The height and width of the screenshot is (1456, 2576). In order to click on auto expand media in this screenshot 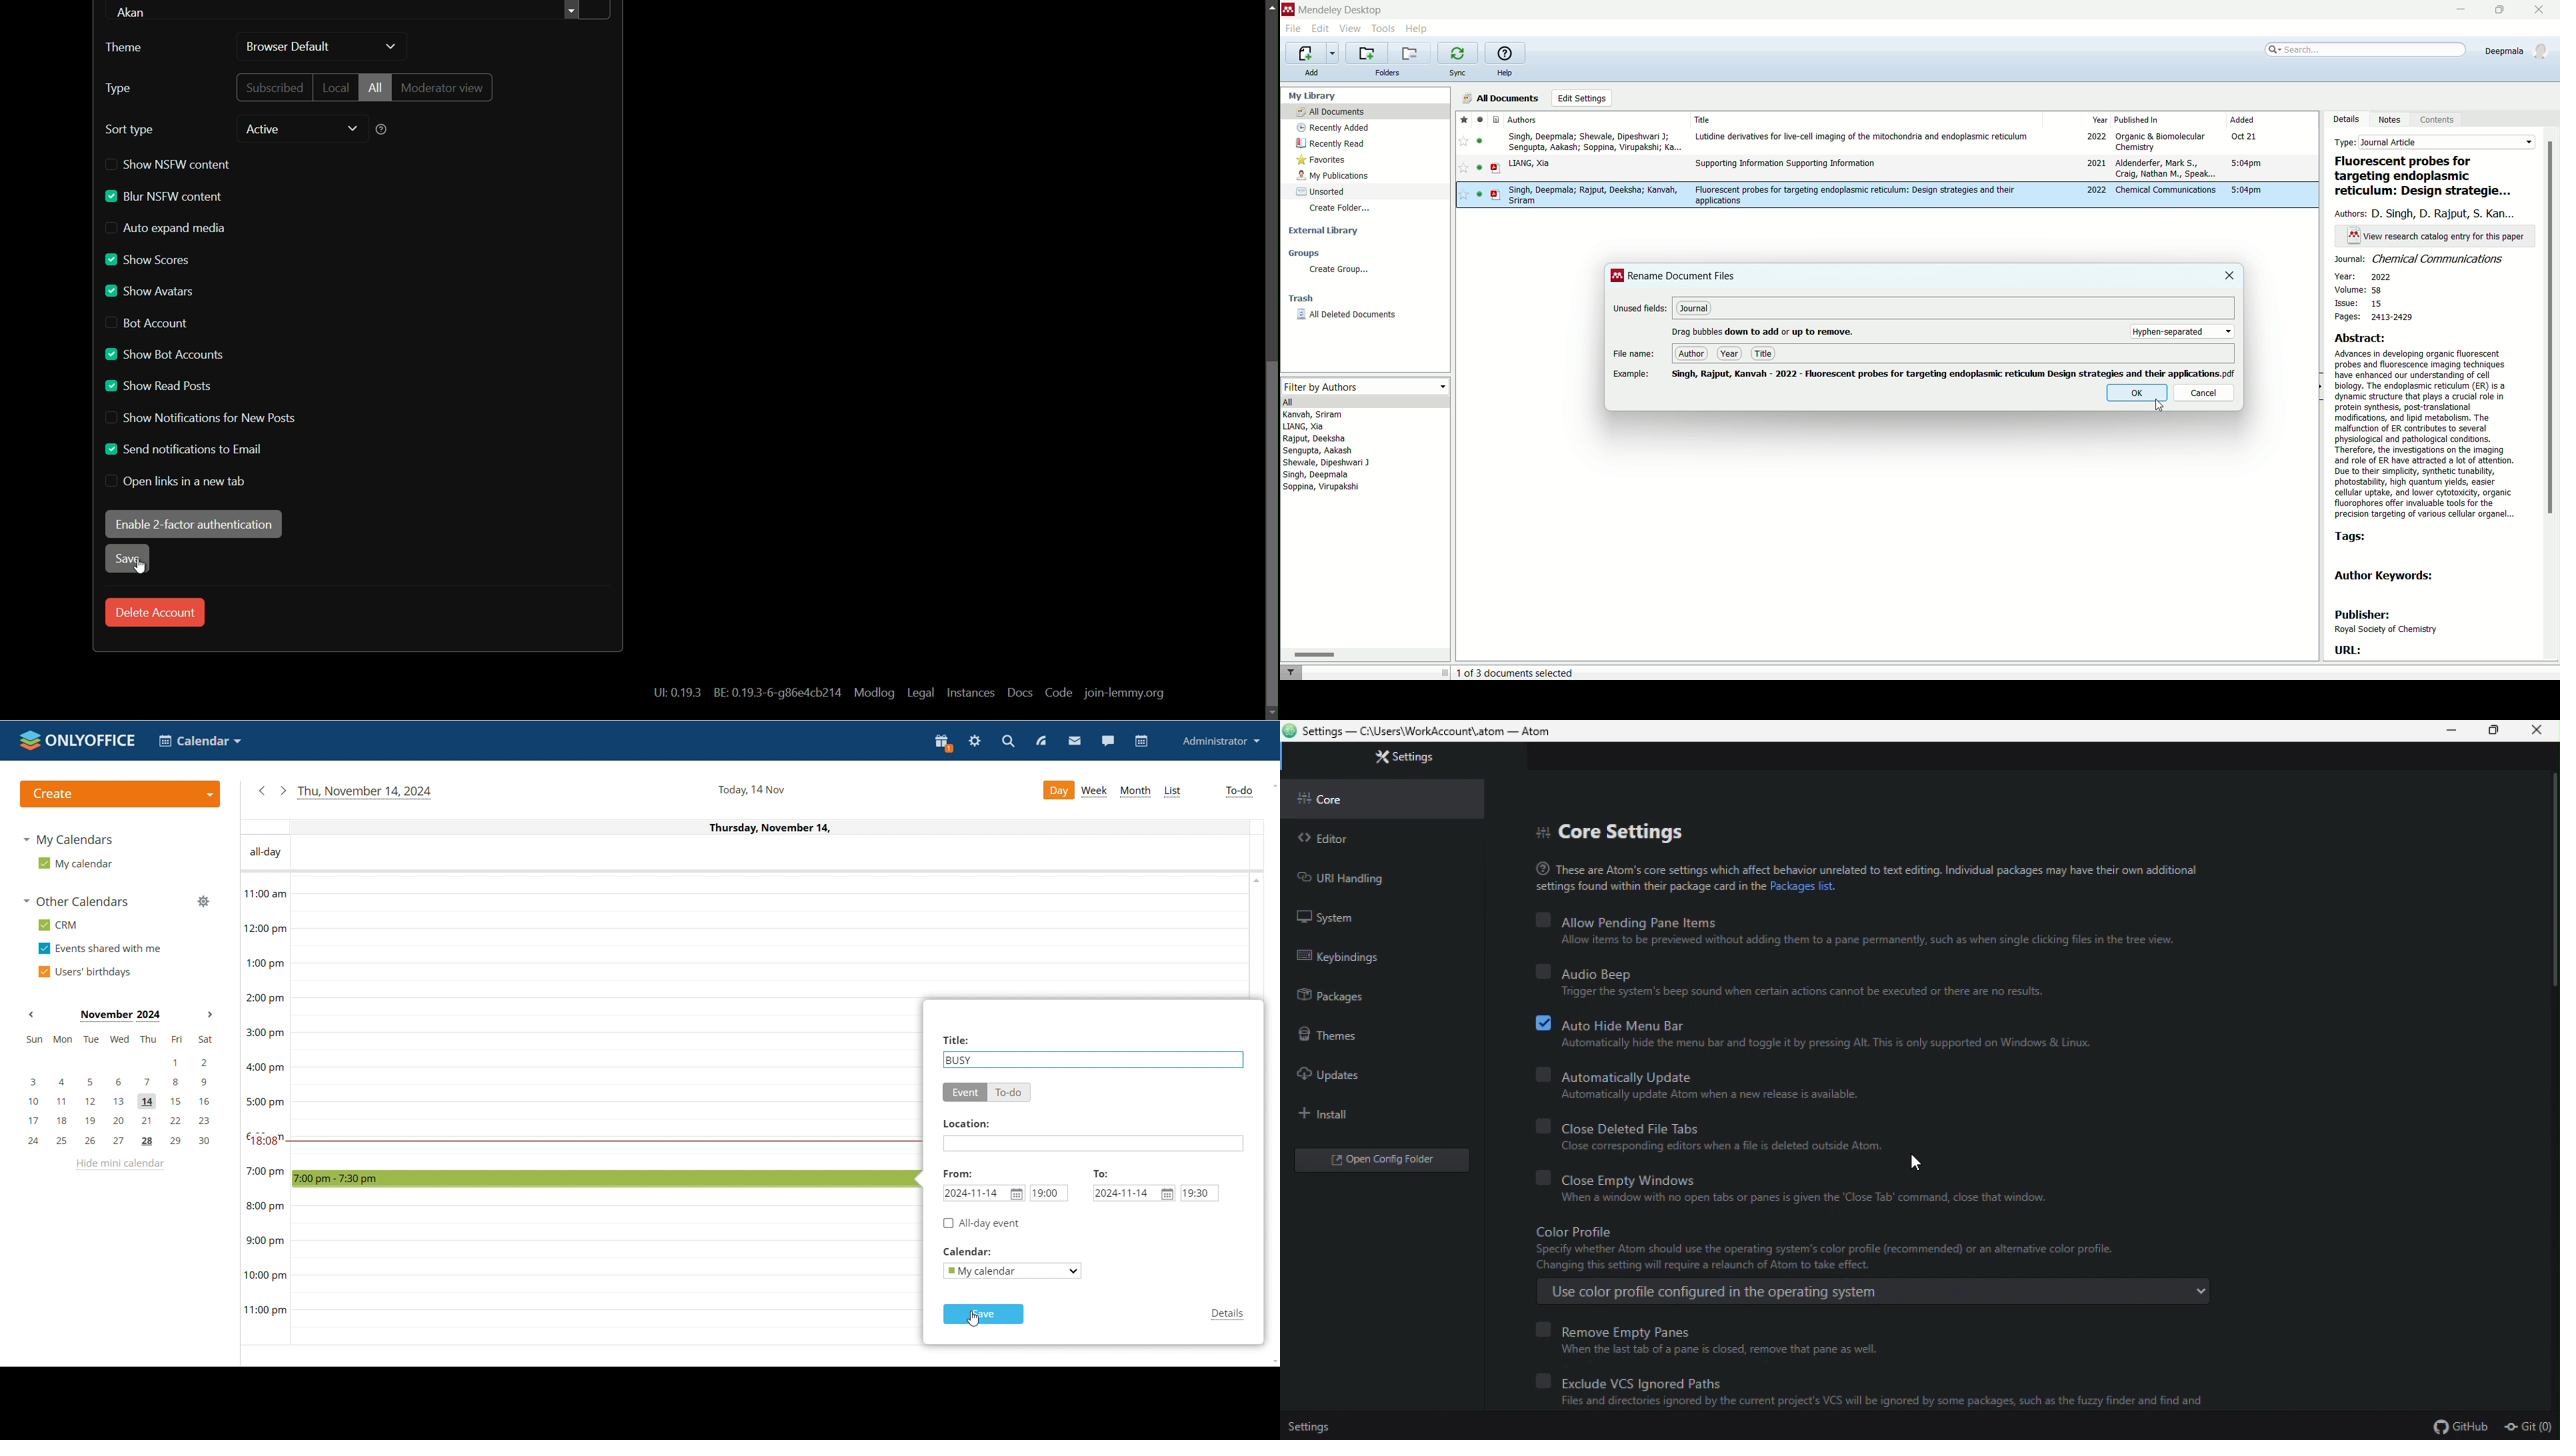, I will do `click(167, 229)`.